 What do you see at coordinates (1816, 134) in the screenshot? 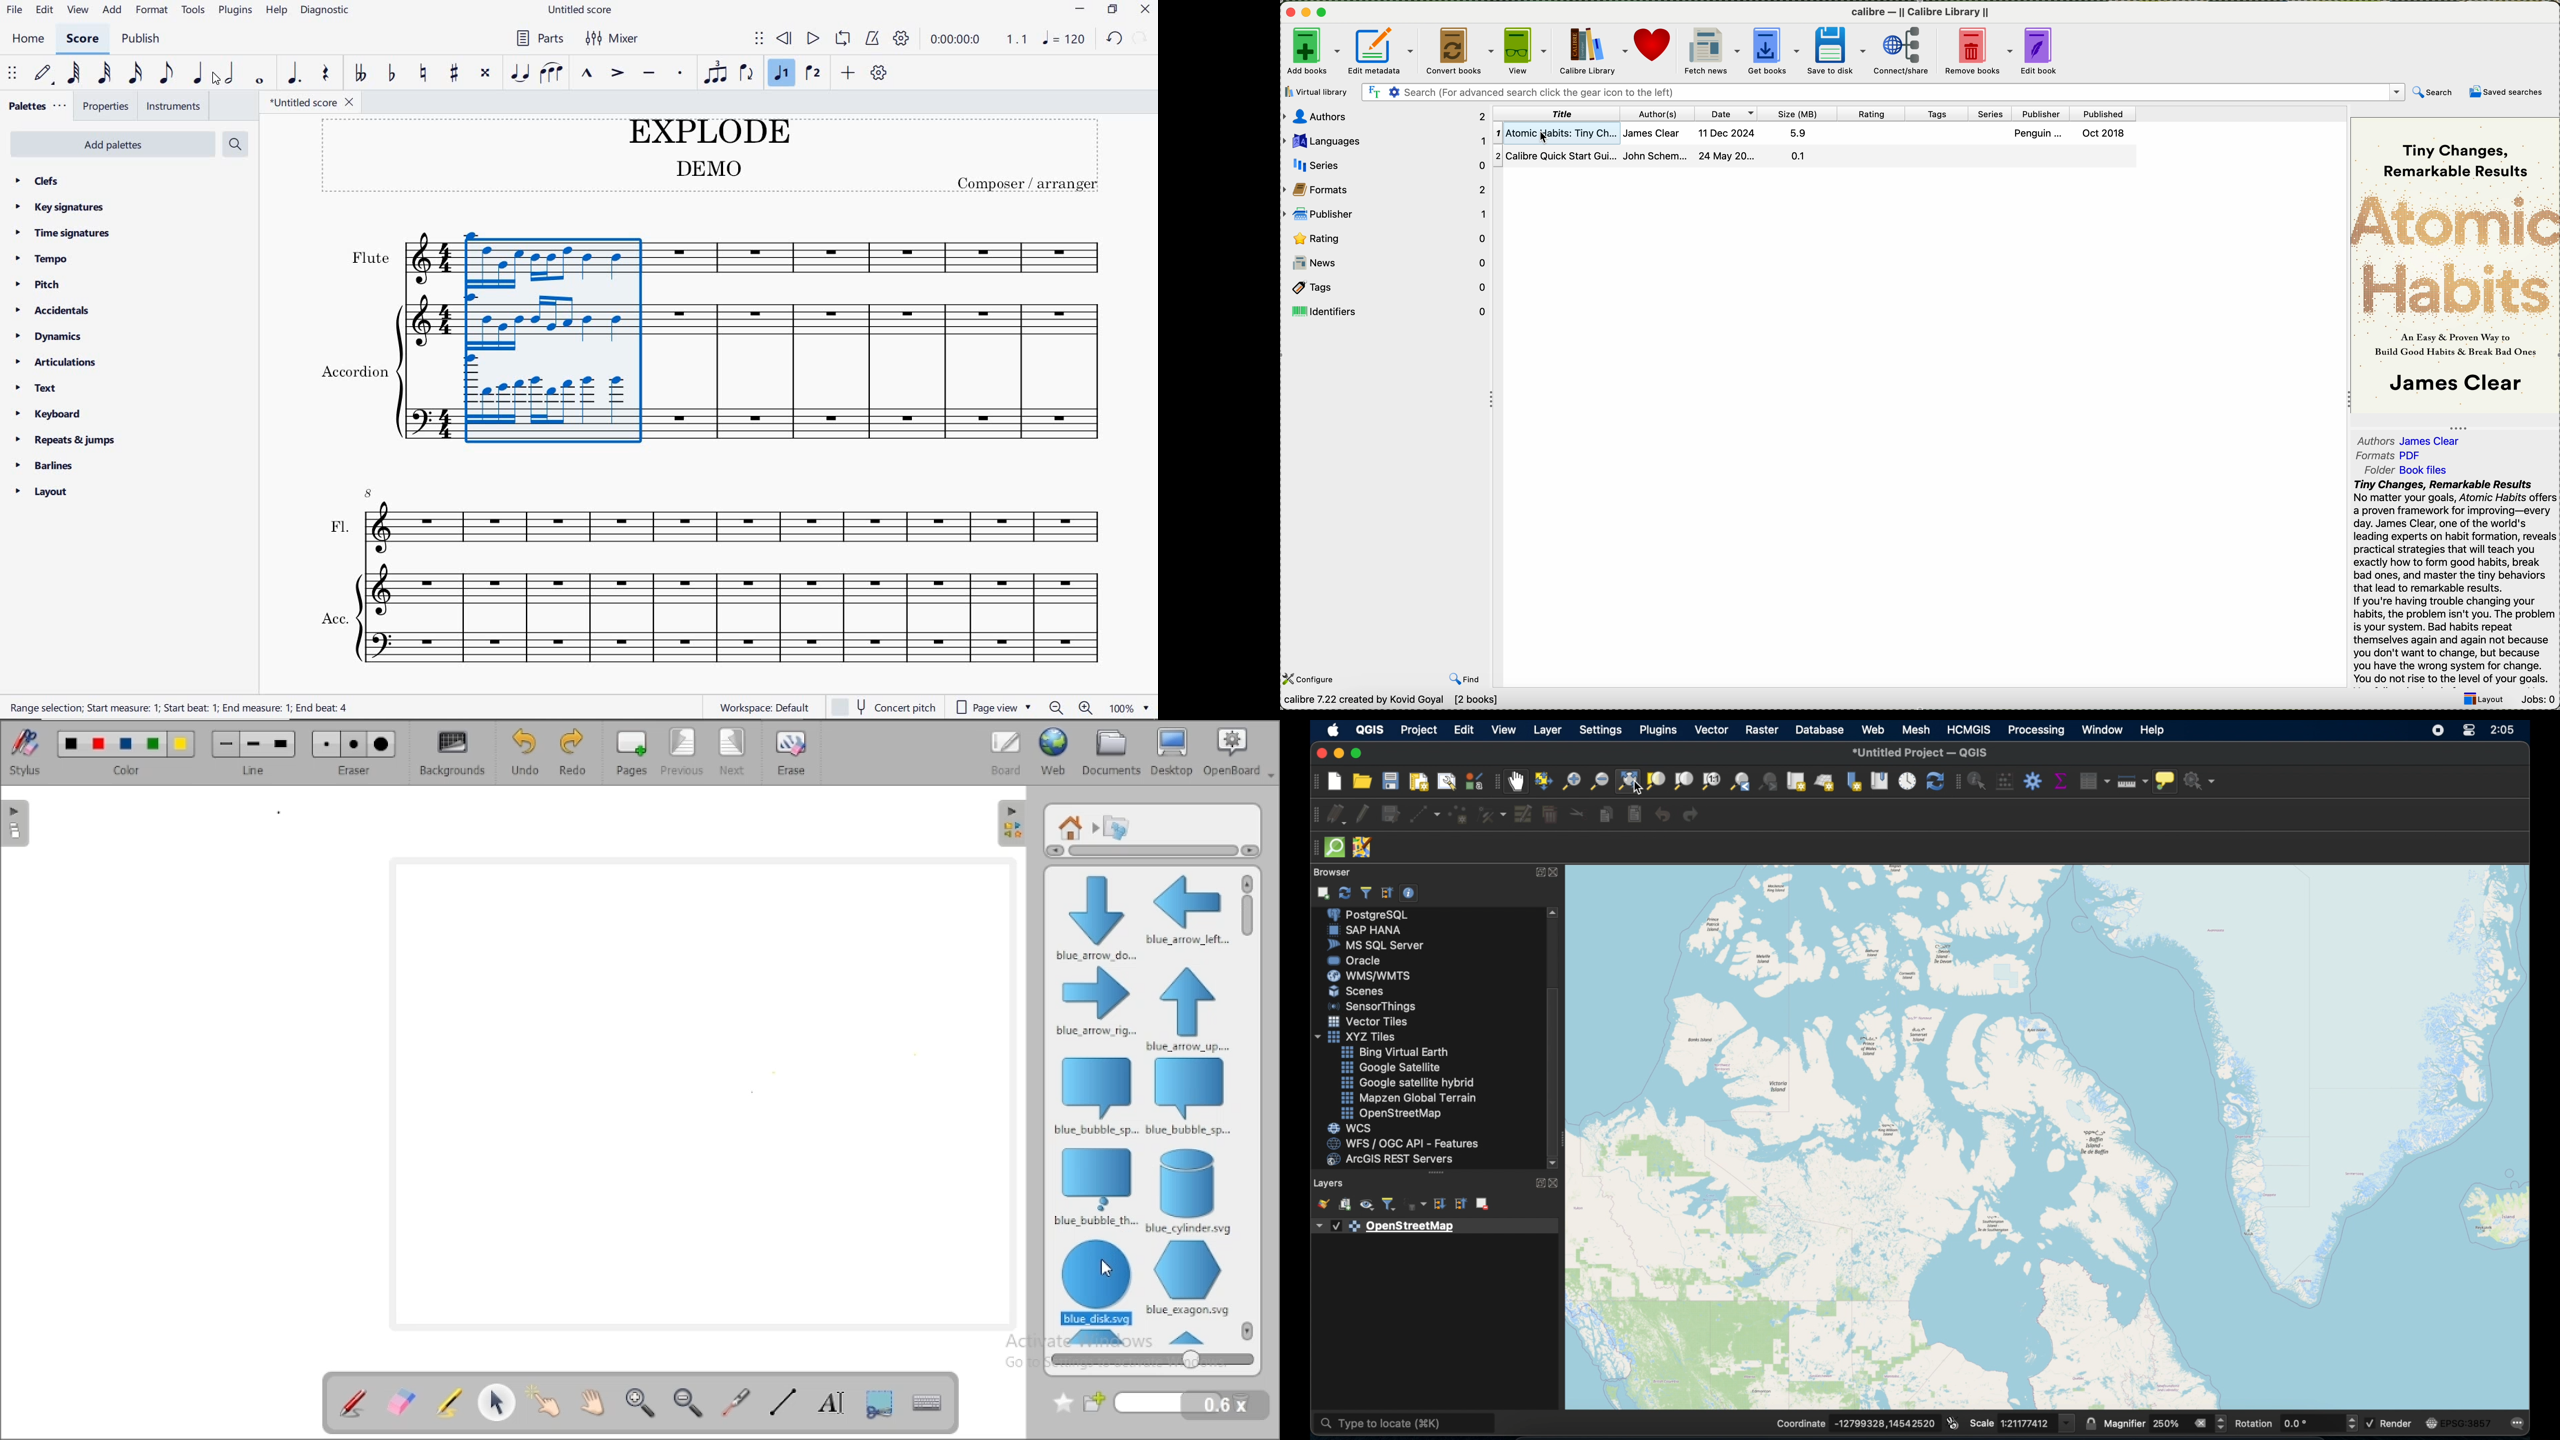
I see `1 atomic Nabits: Tiny Ch... James Clear 11 Dec 2024 5.9 Penguin ... Oct 2018` at bounding box center [1816, 134].